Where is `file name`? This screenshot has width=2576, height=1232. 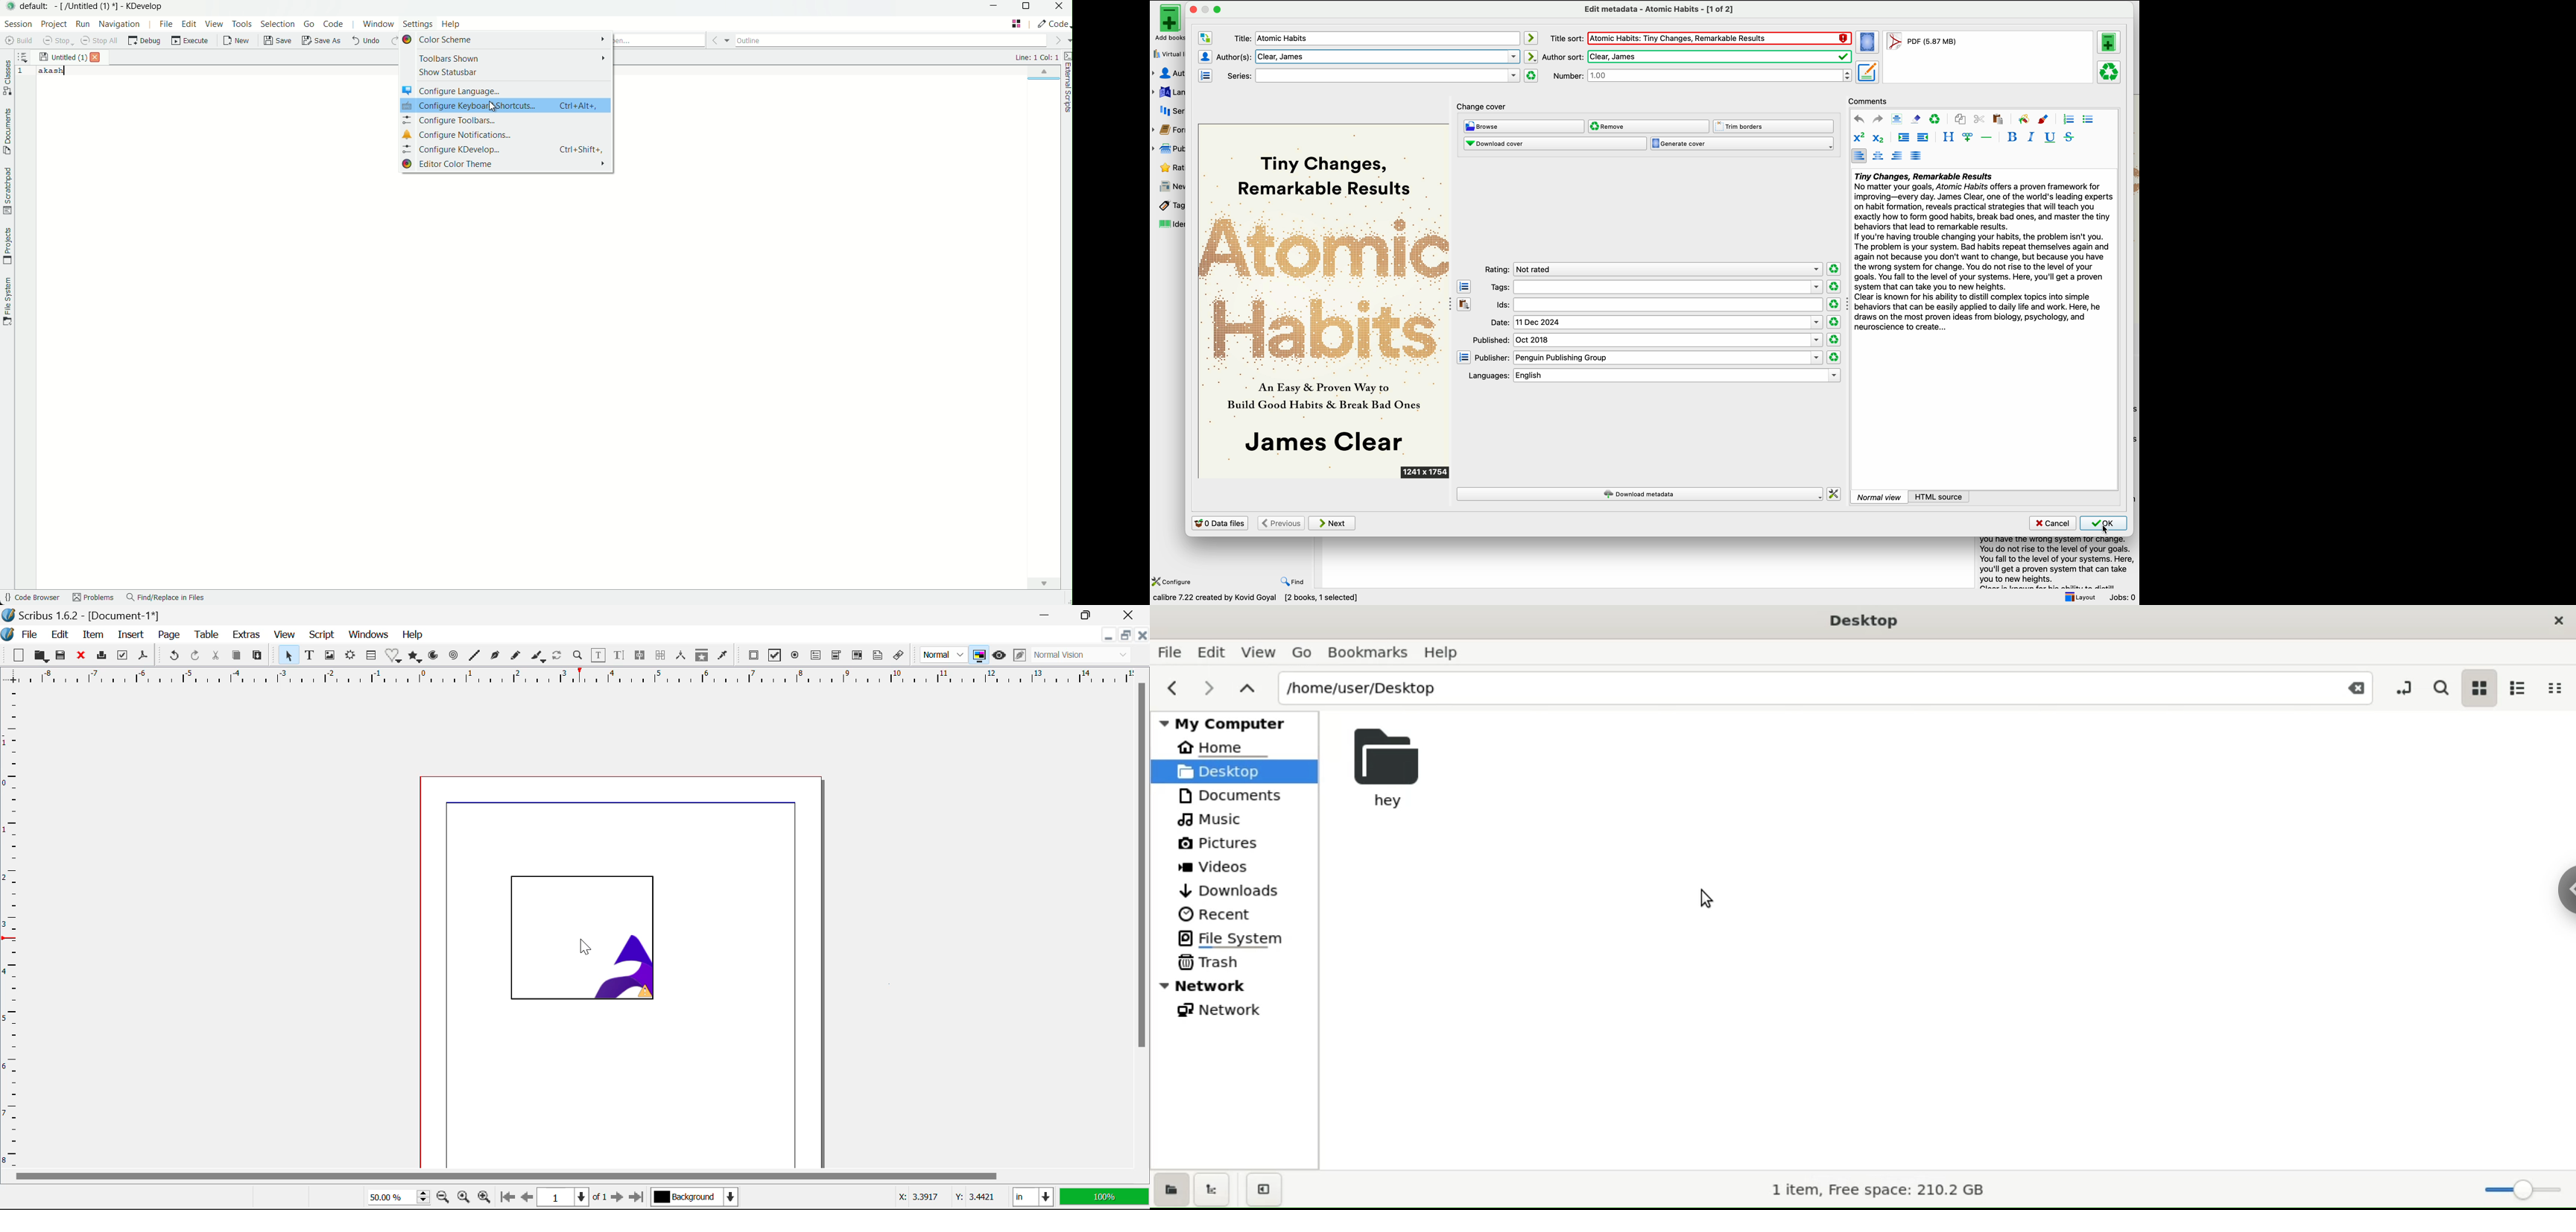 file name is located at coordinates (63, 58).